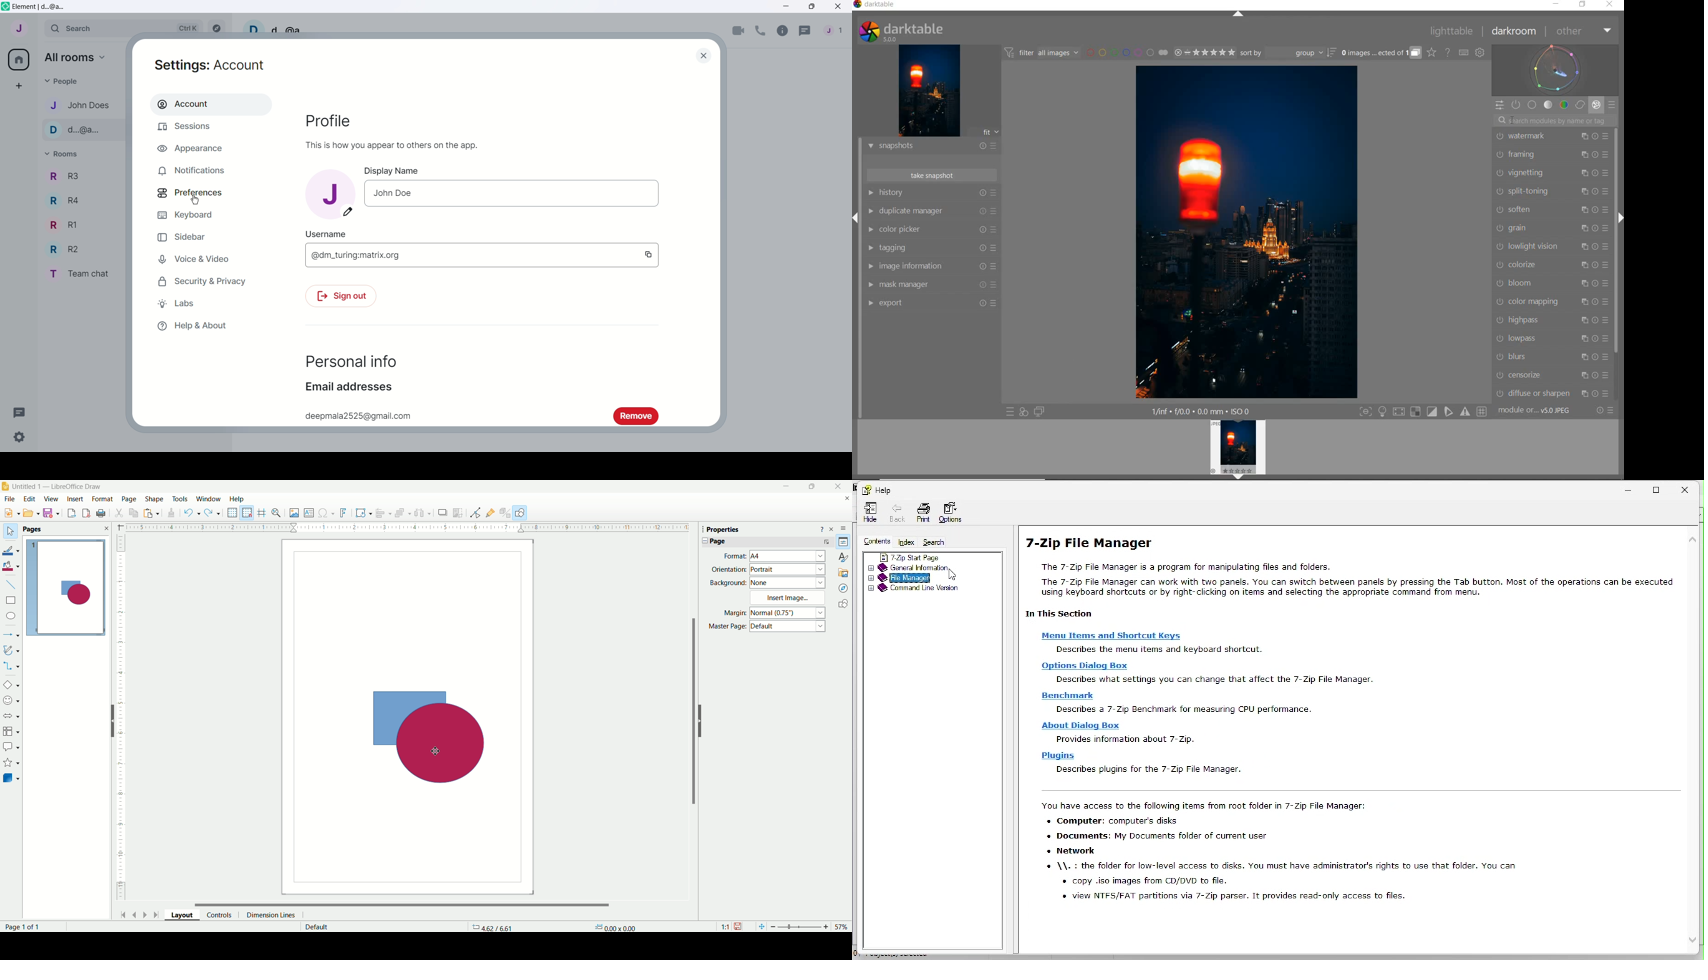 Image resolution: width=1708 pixels, height=980 pixels. Describe the element at coordinates (69, 514) in the screenshot. I see `export` at that location.